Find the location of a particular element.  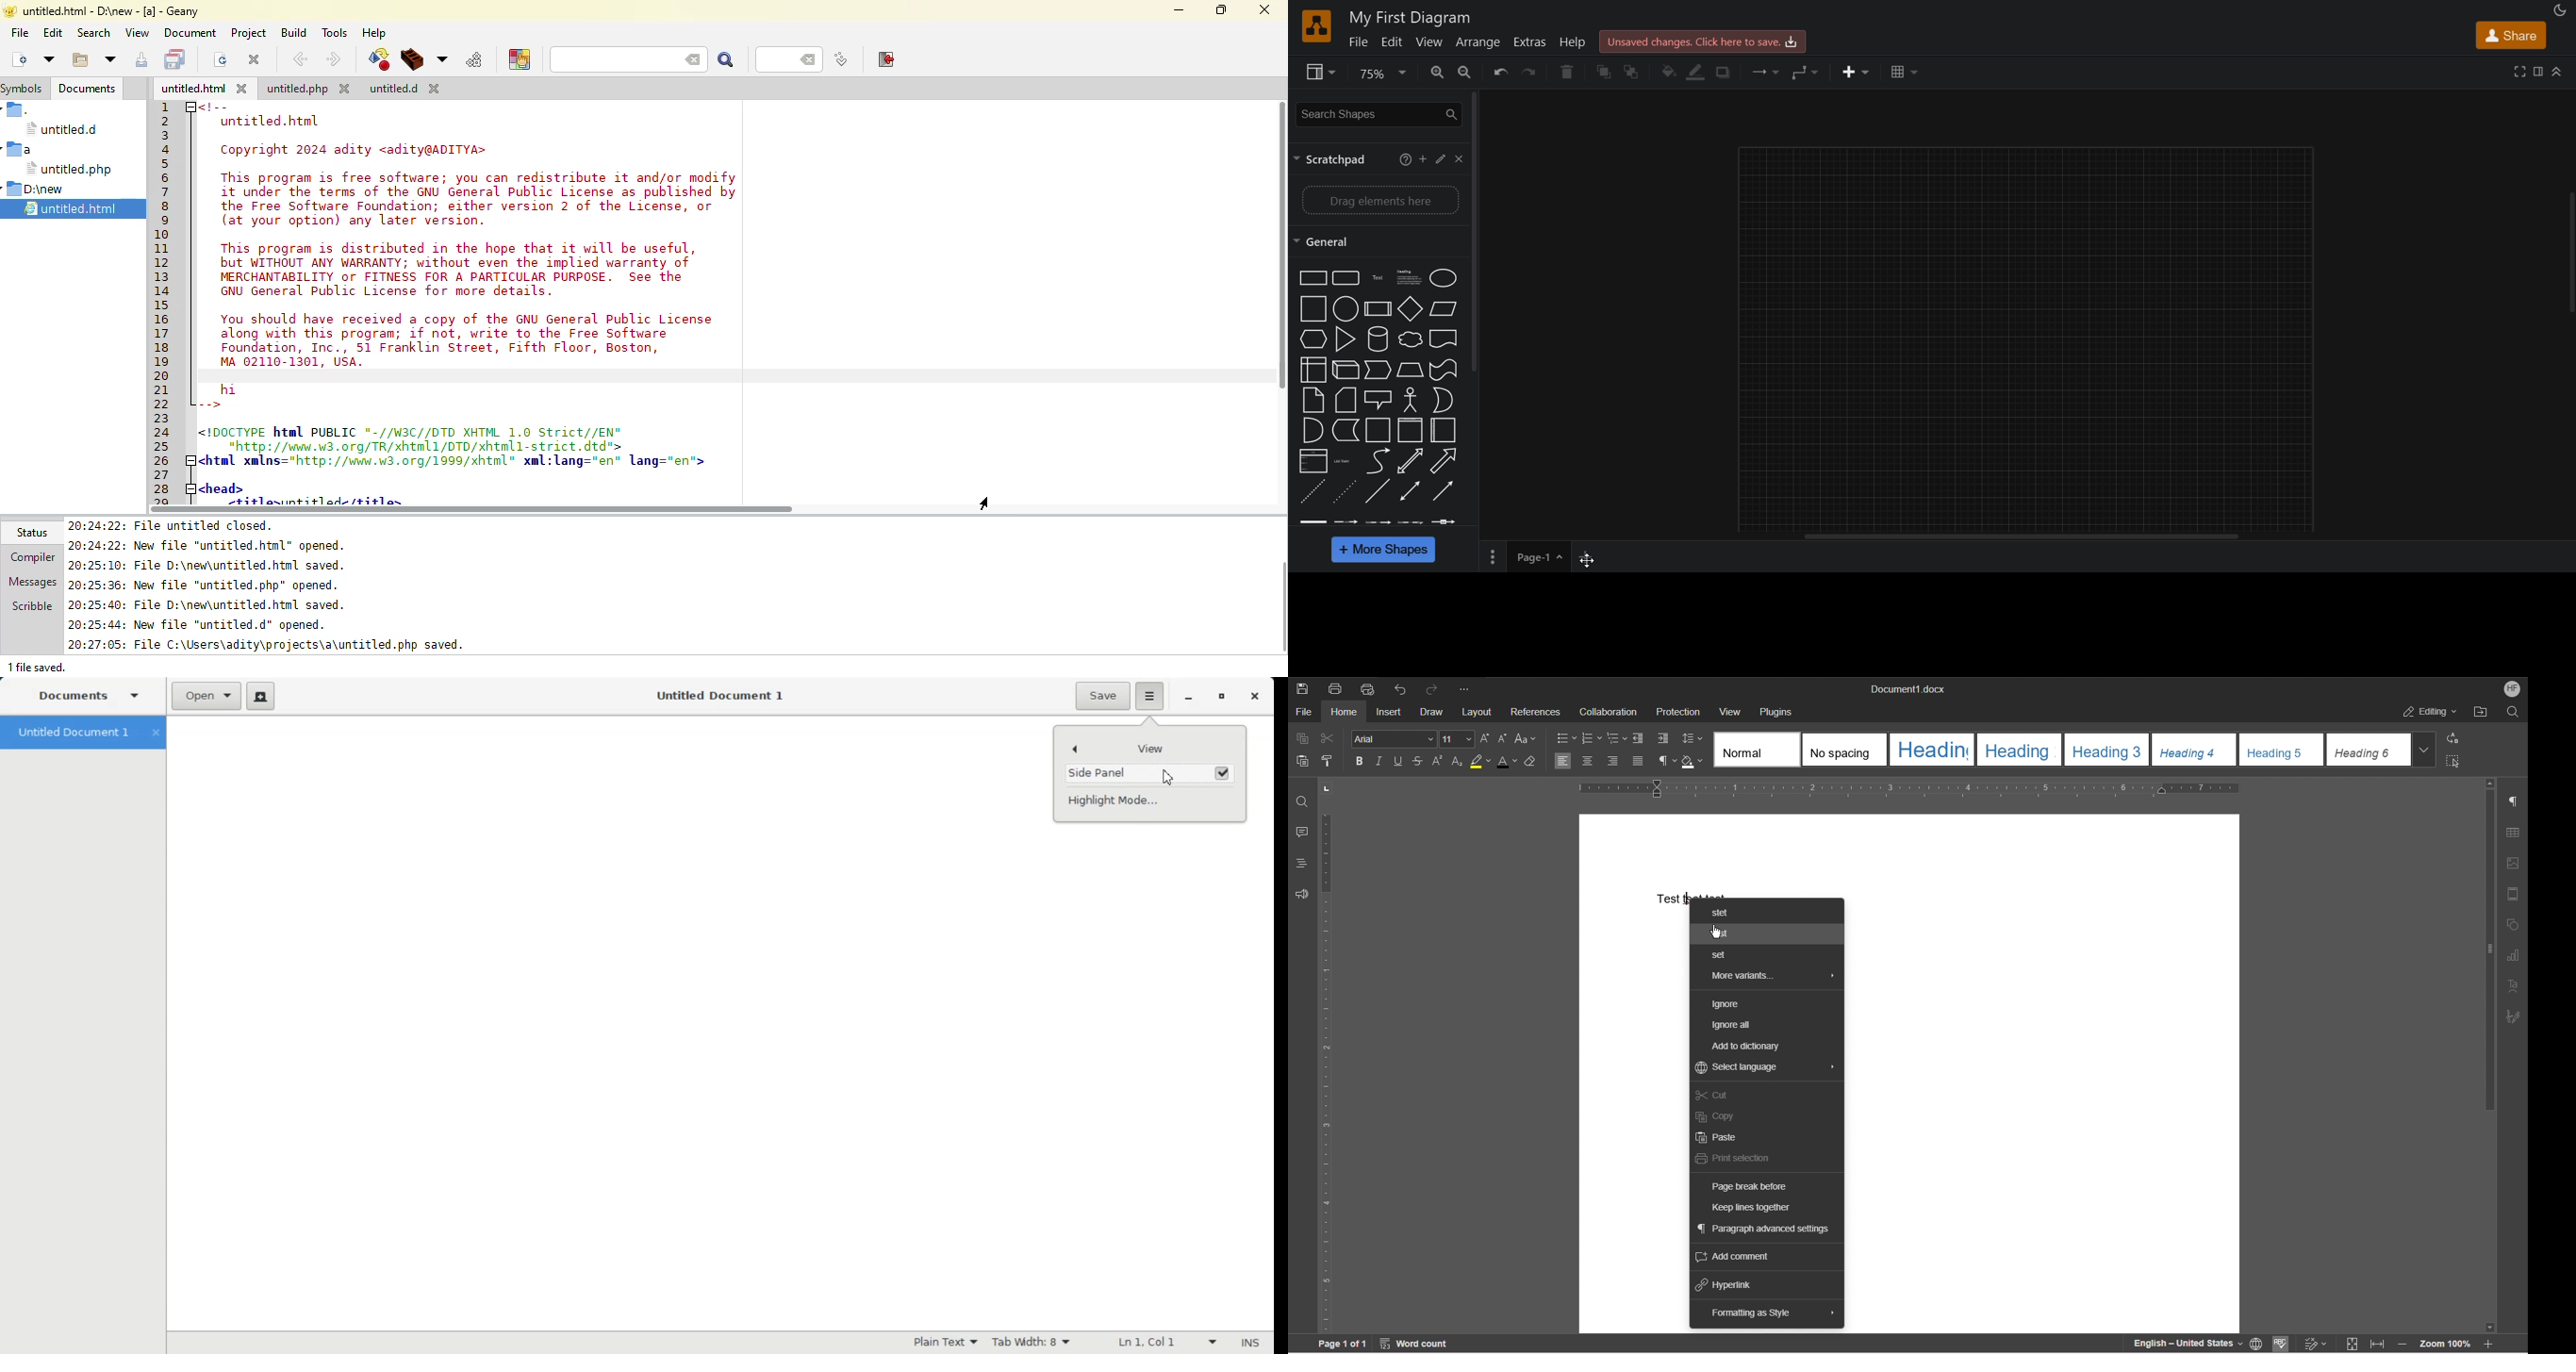

Track Changes is located at coordinates (2316, 1343).